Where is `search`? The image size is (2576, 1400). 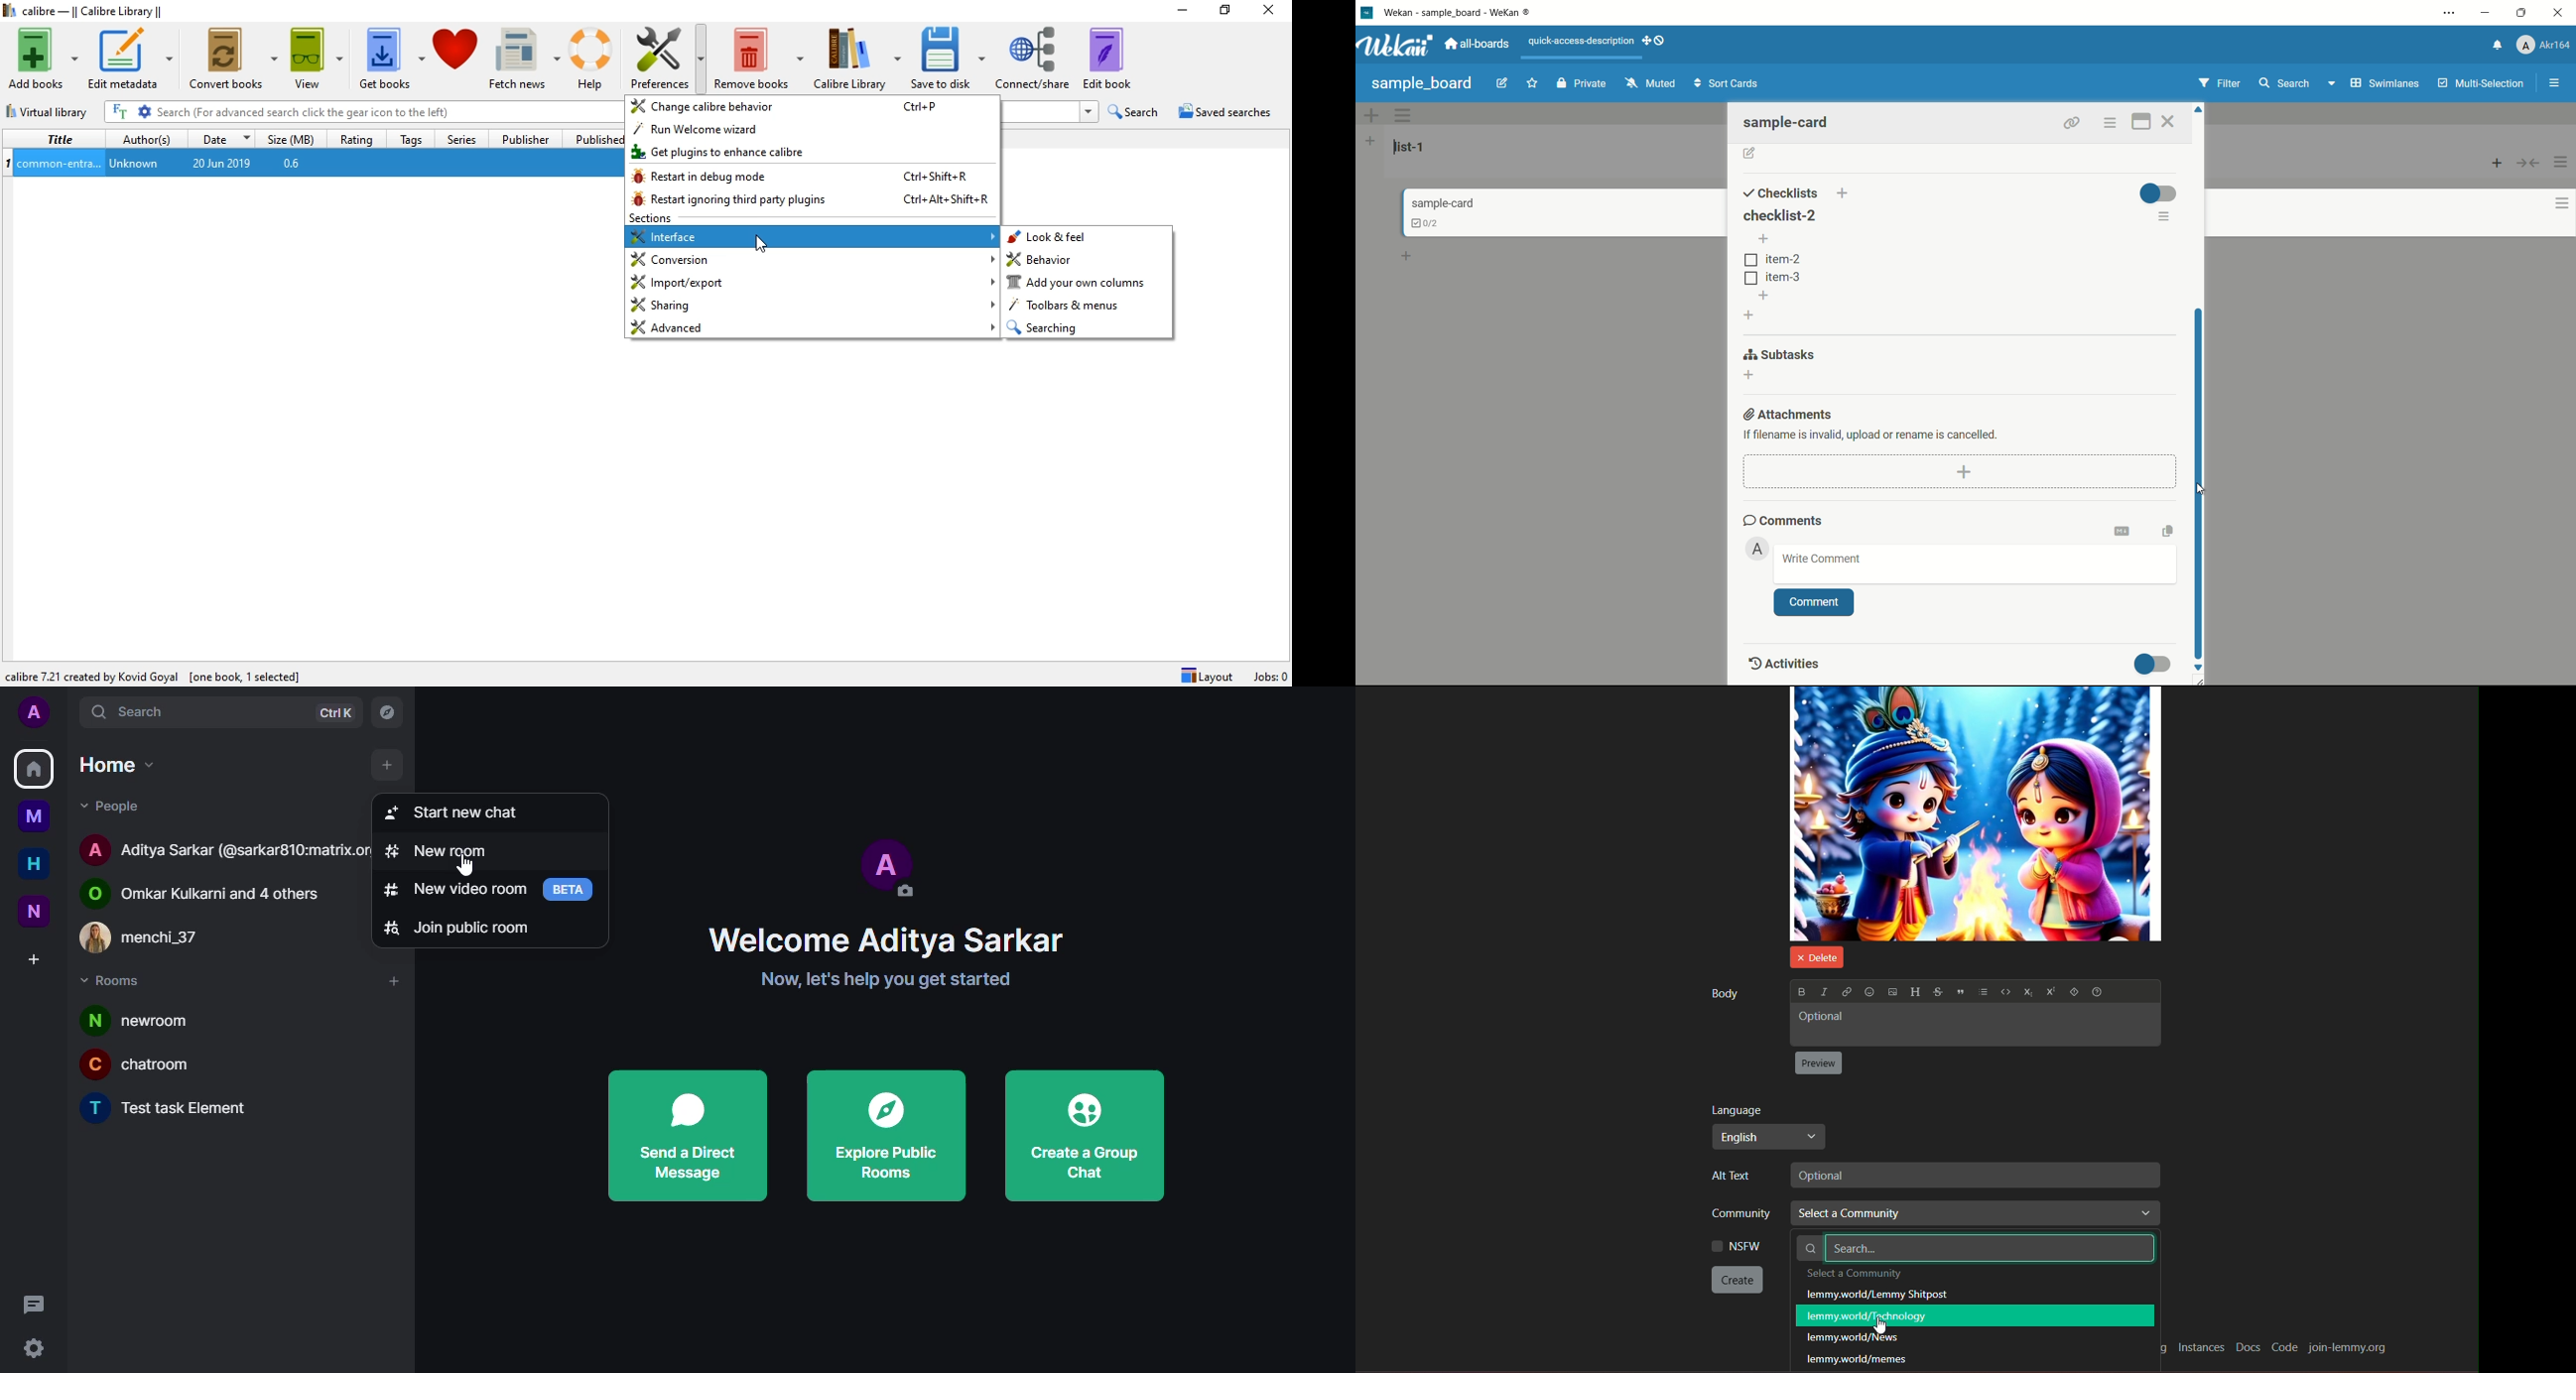 search is located at coordinates (154, 711).